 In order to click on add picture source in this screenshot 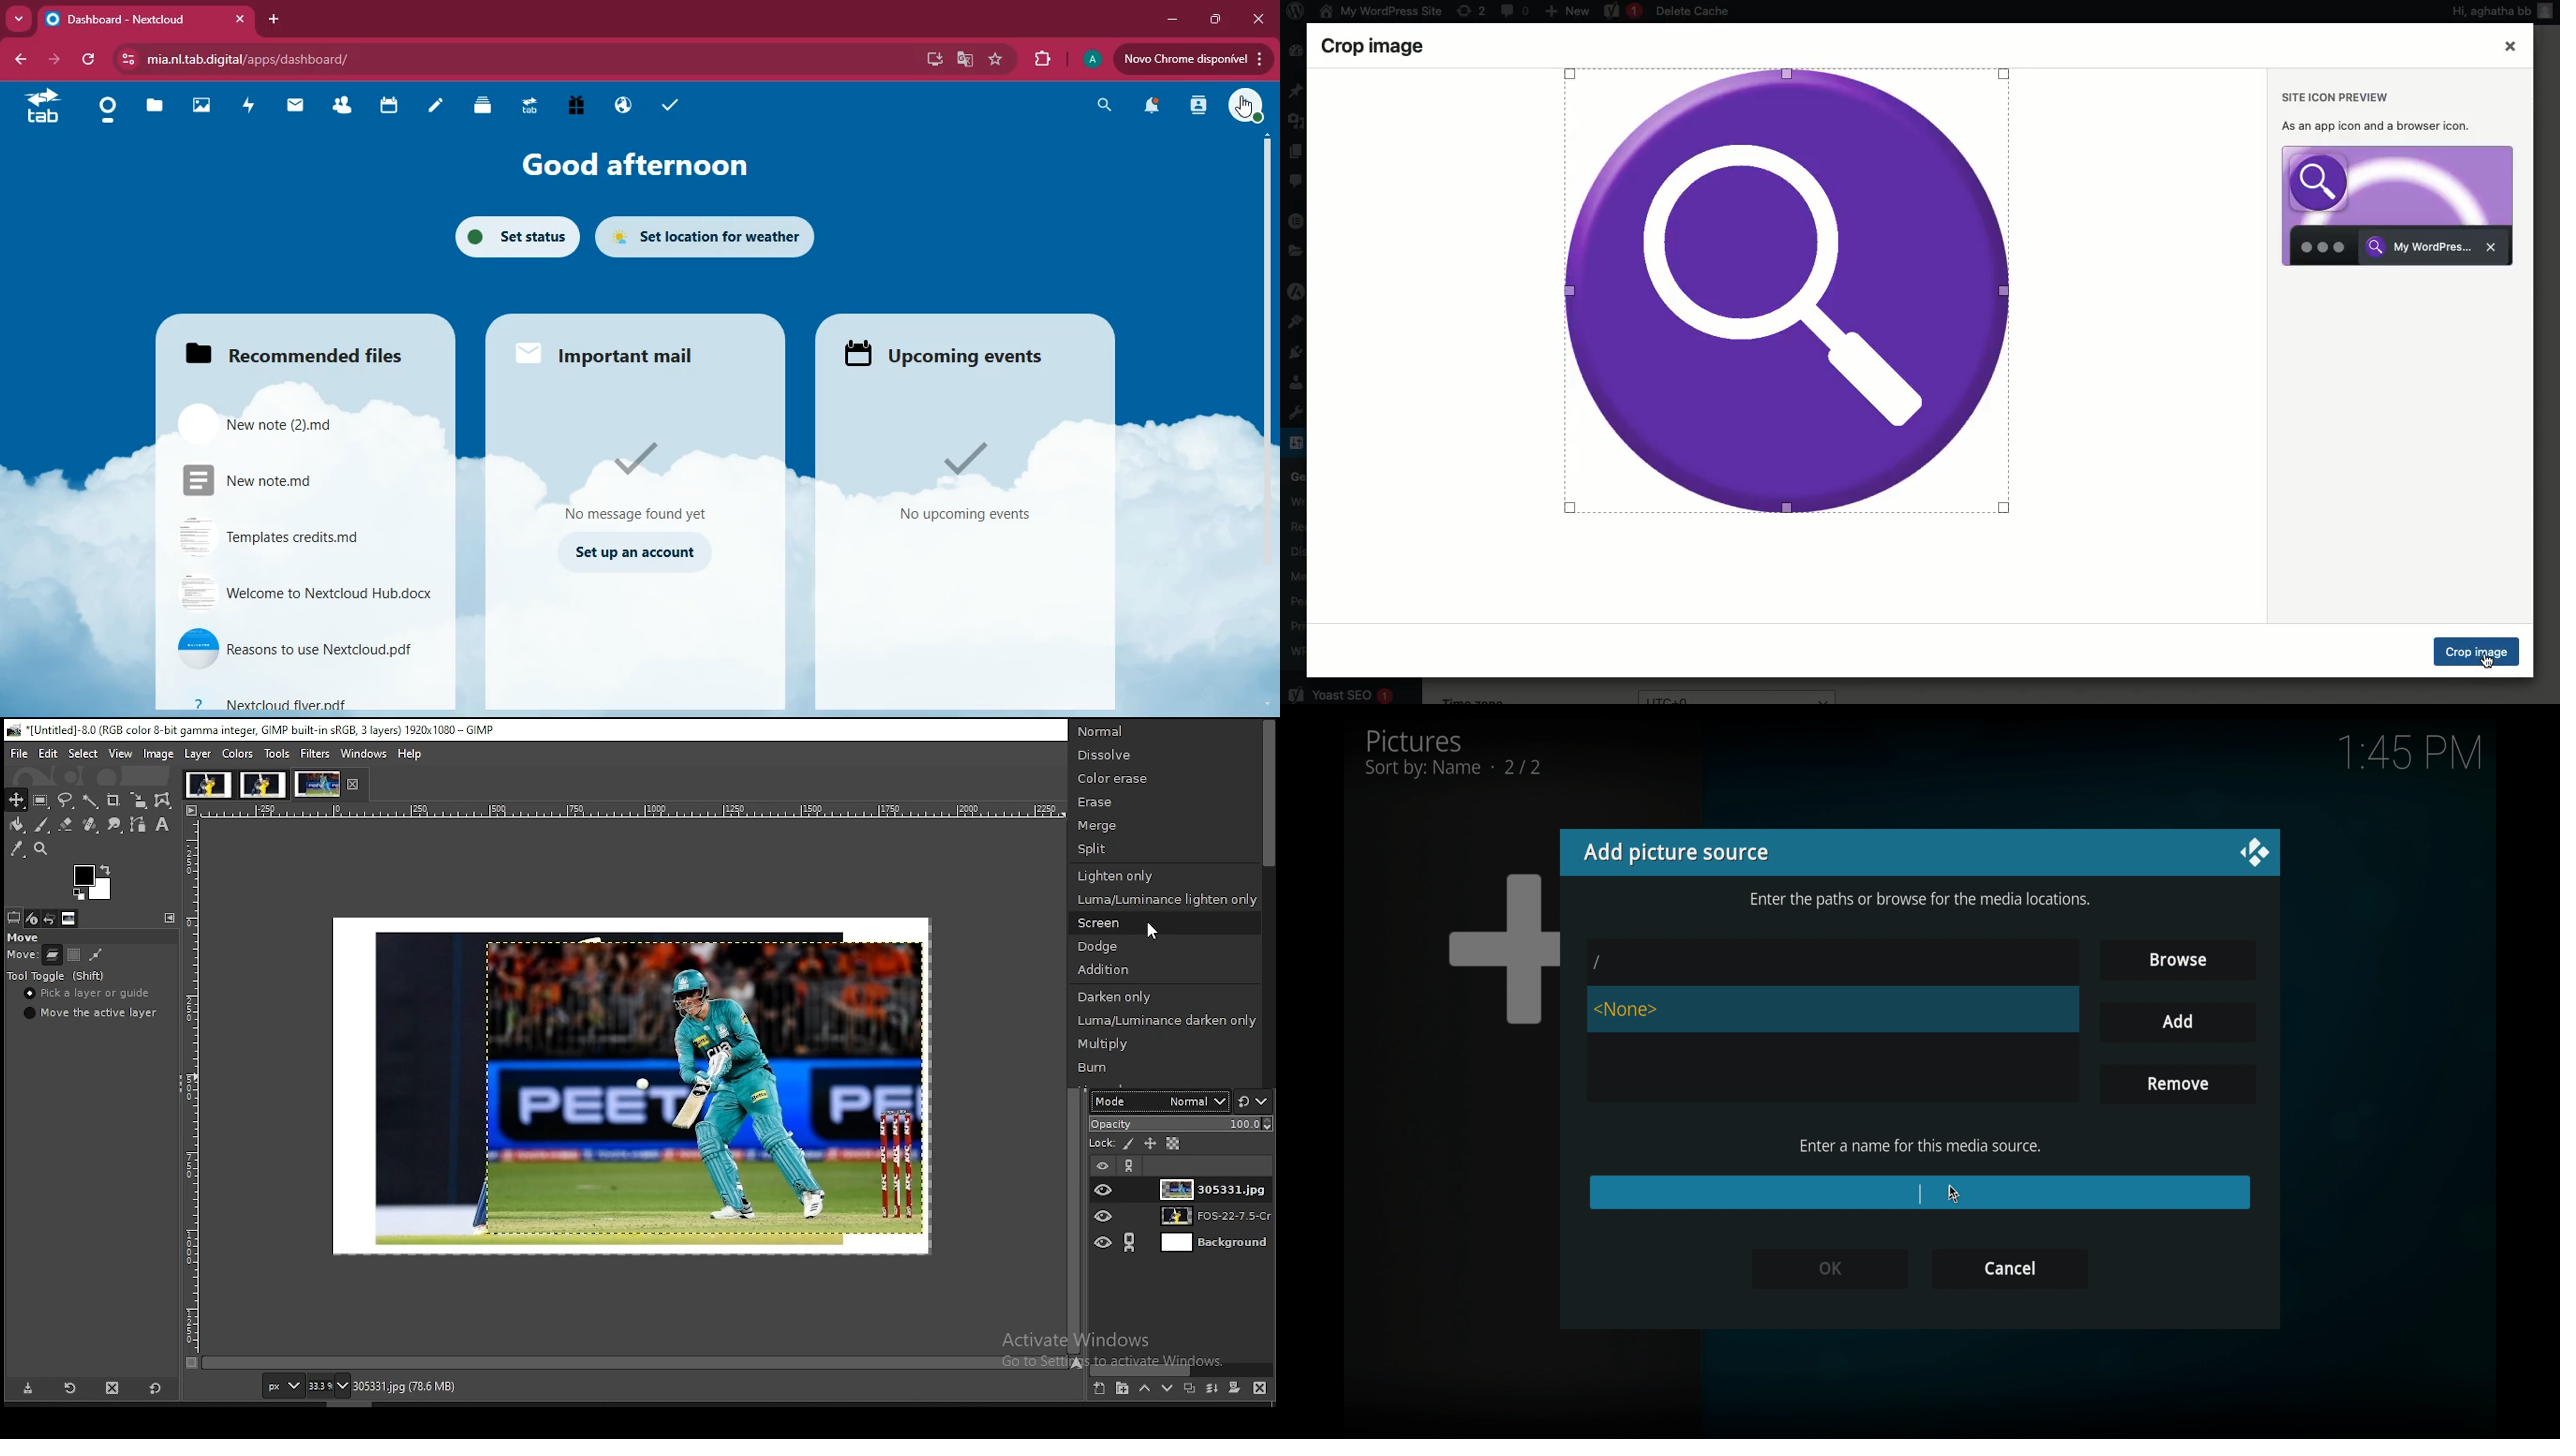, I will do `click(1675, 852)`.